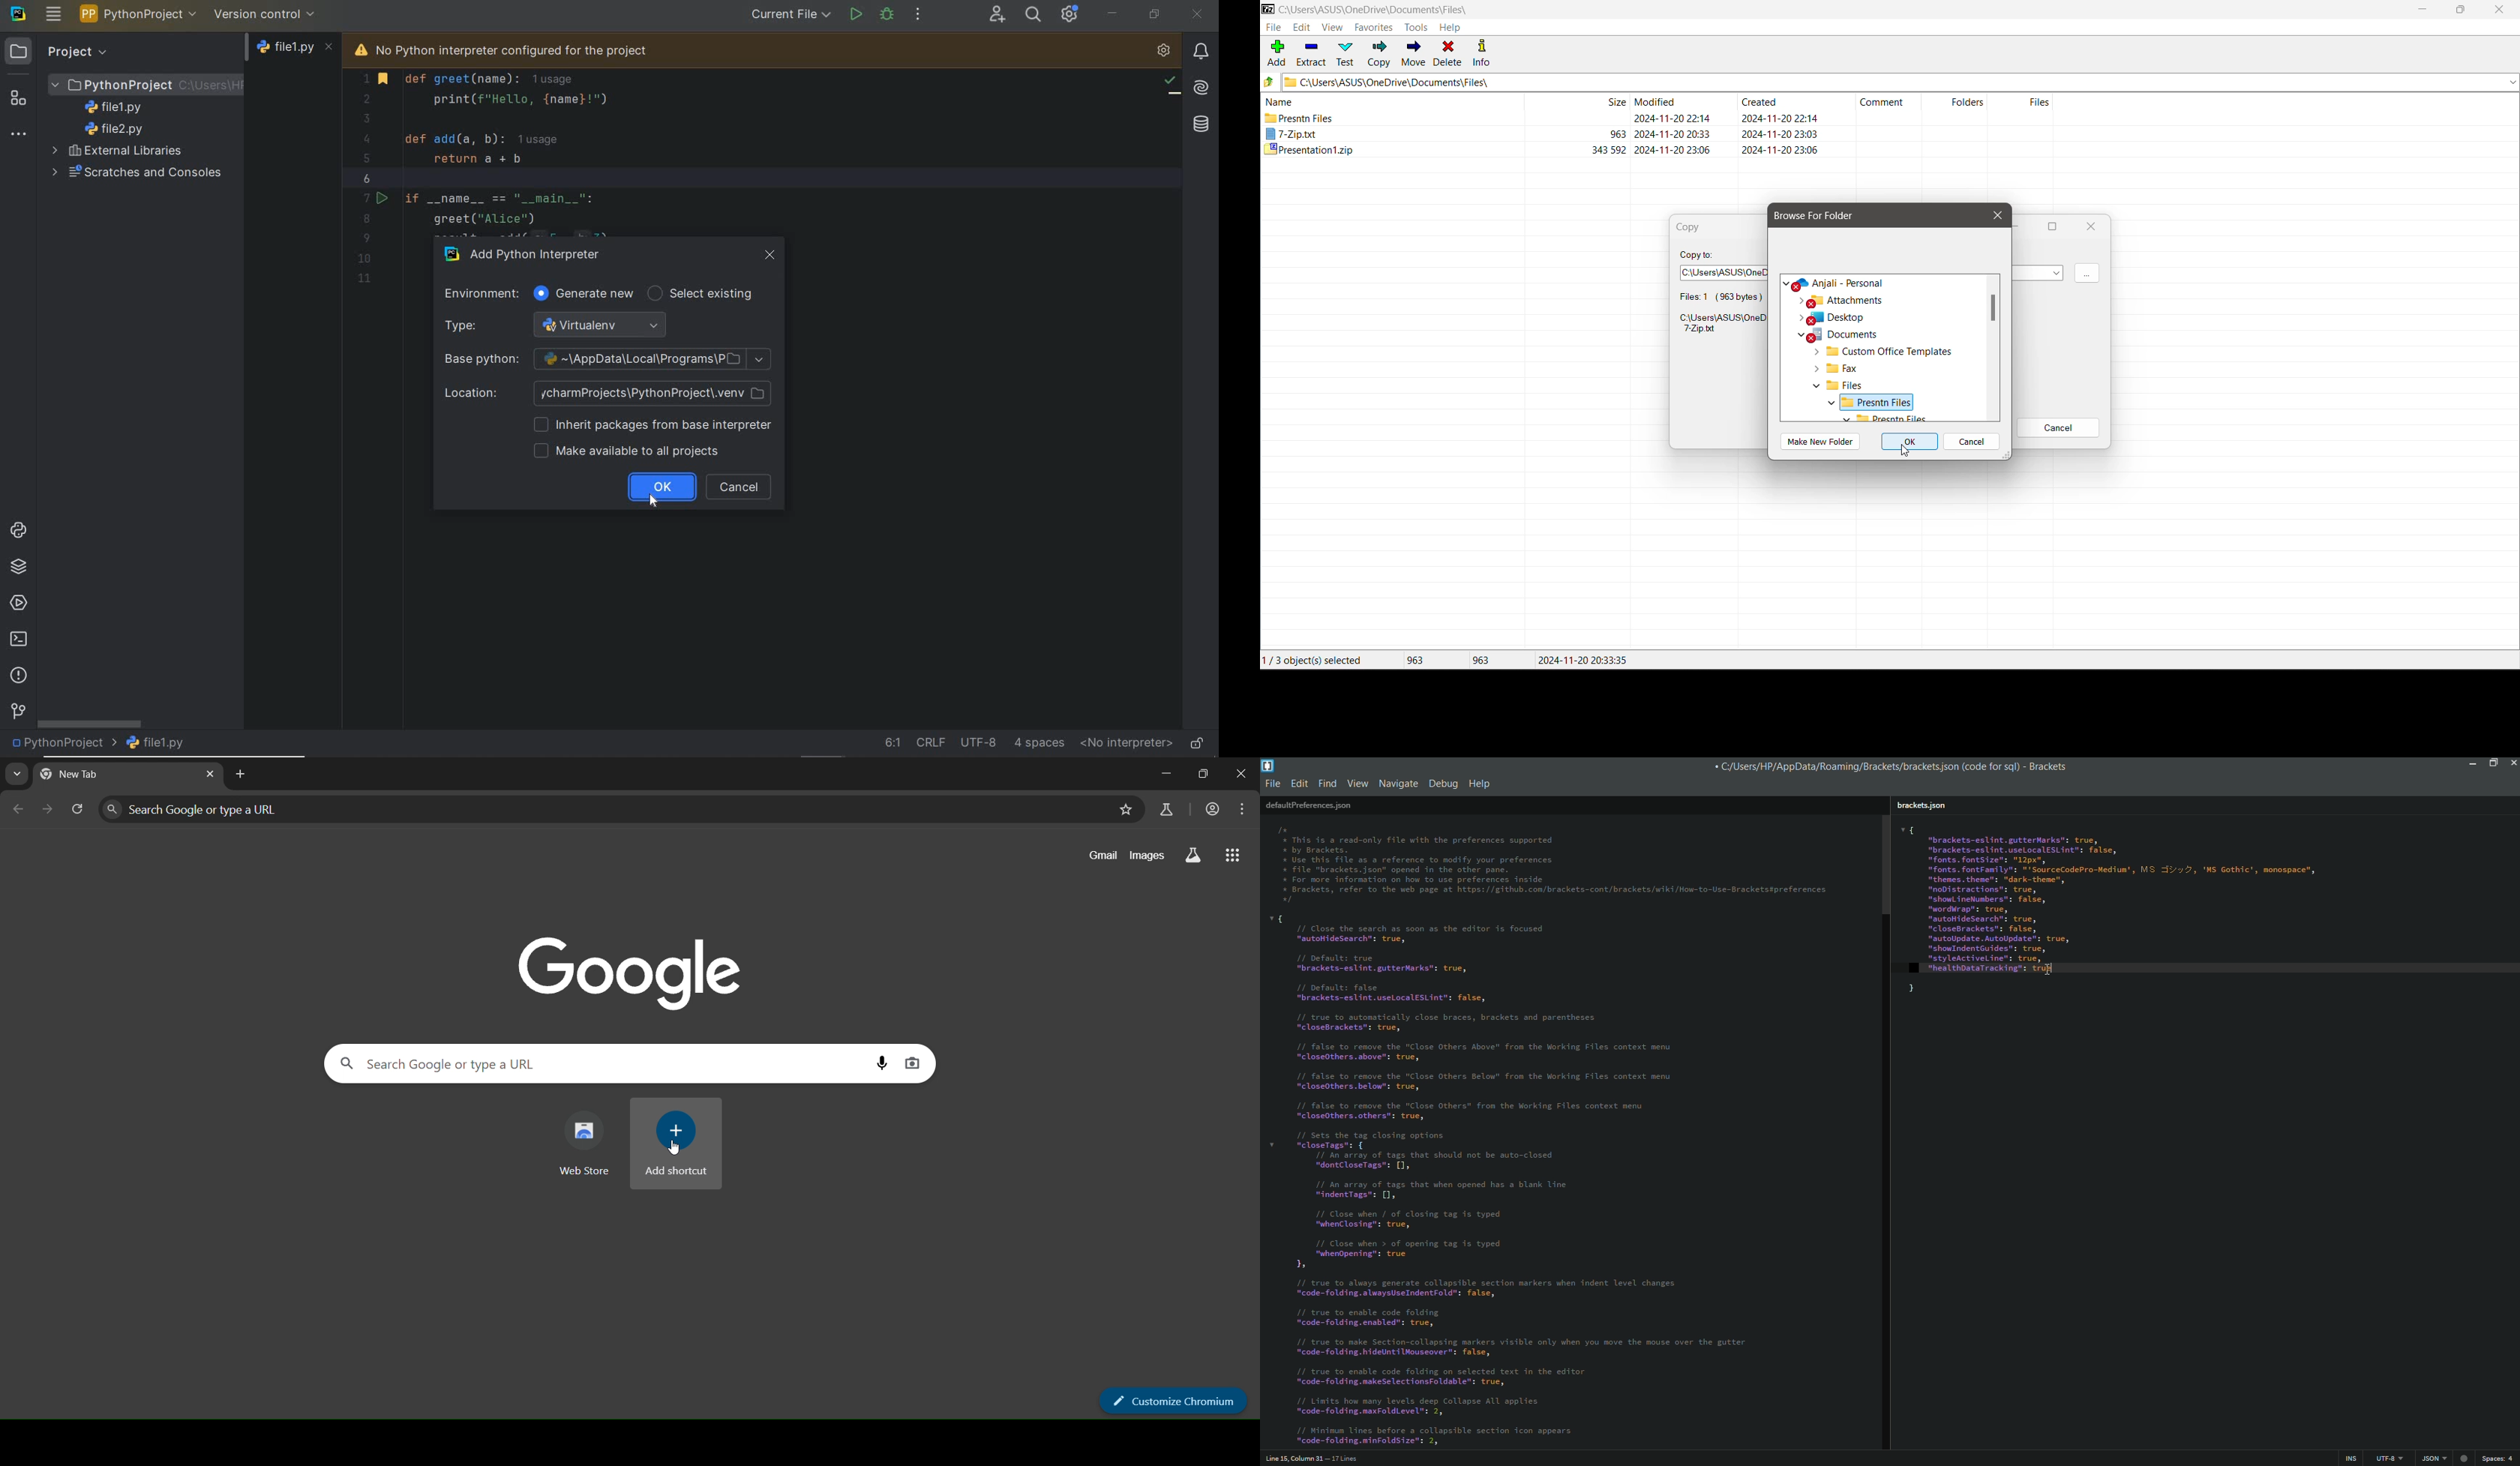  Describe the element at coordinates (1300, 118) in the screenshot. I see `Presntn Files` at that location.